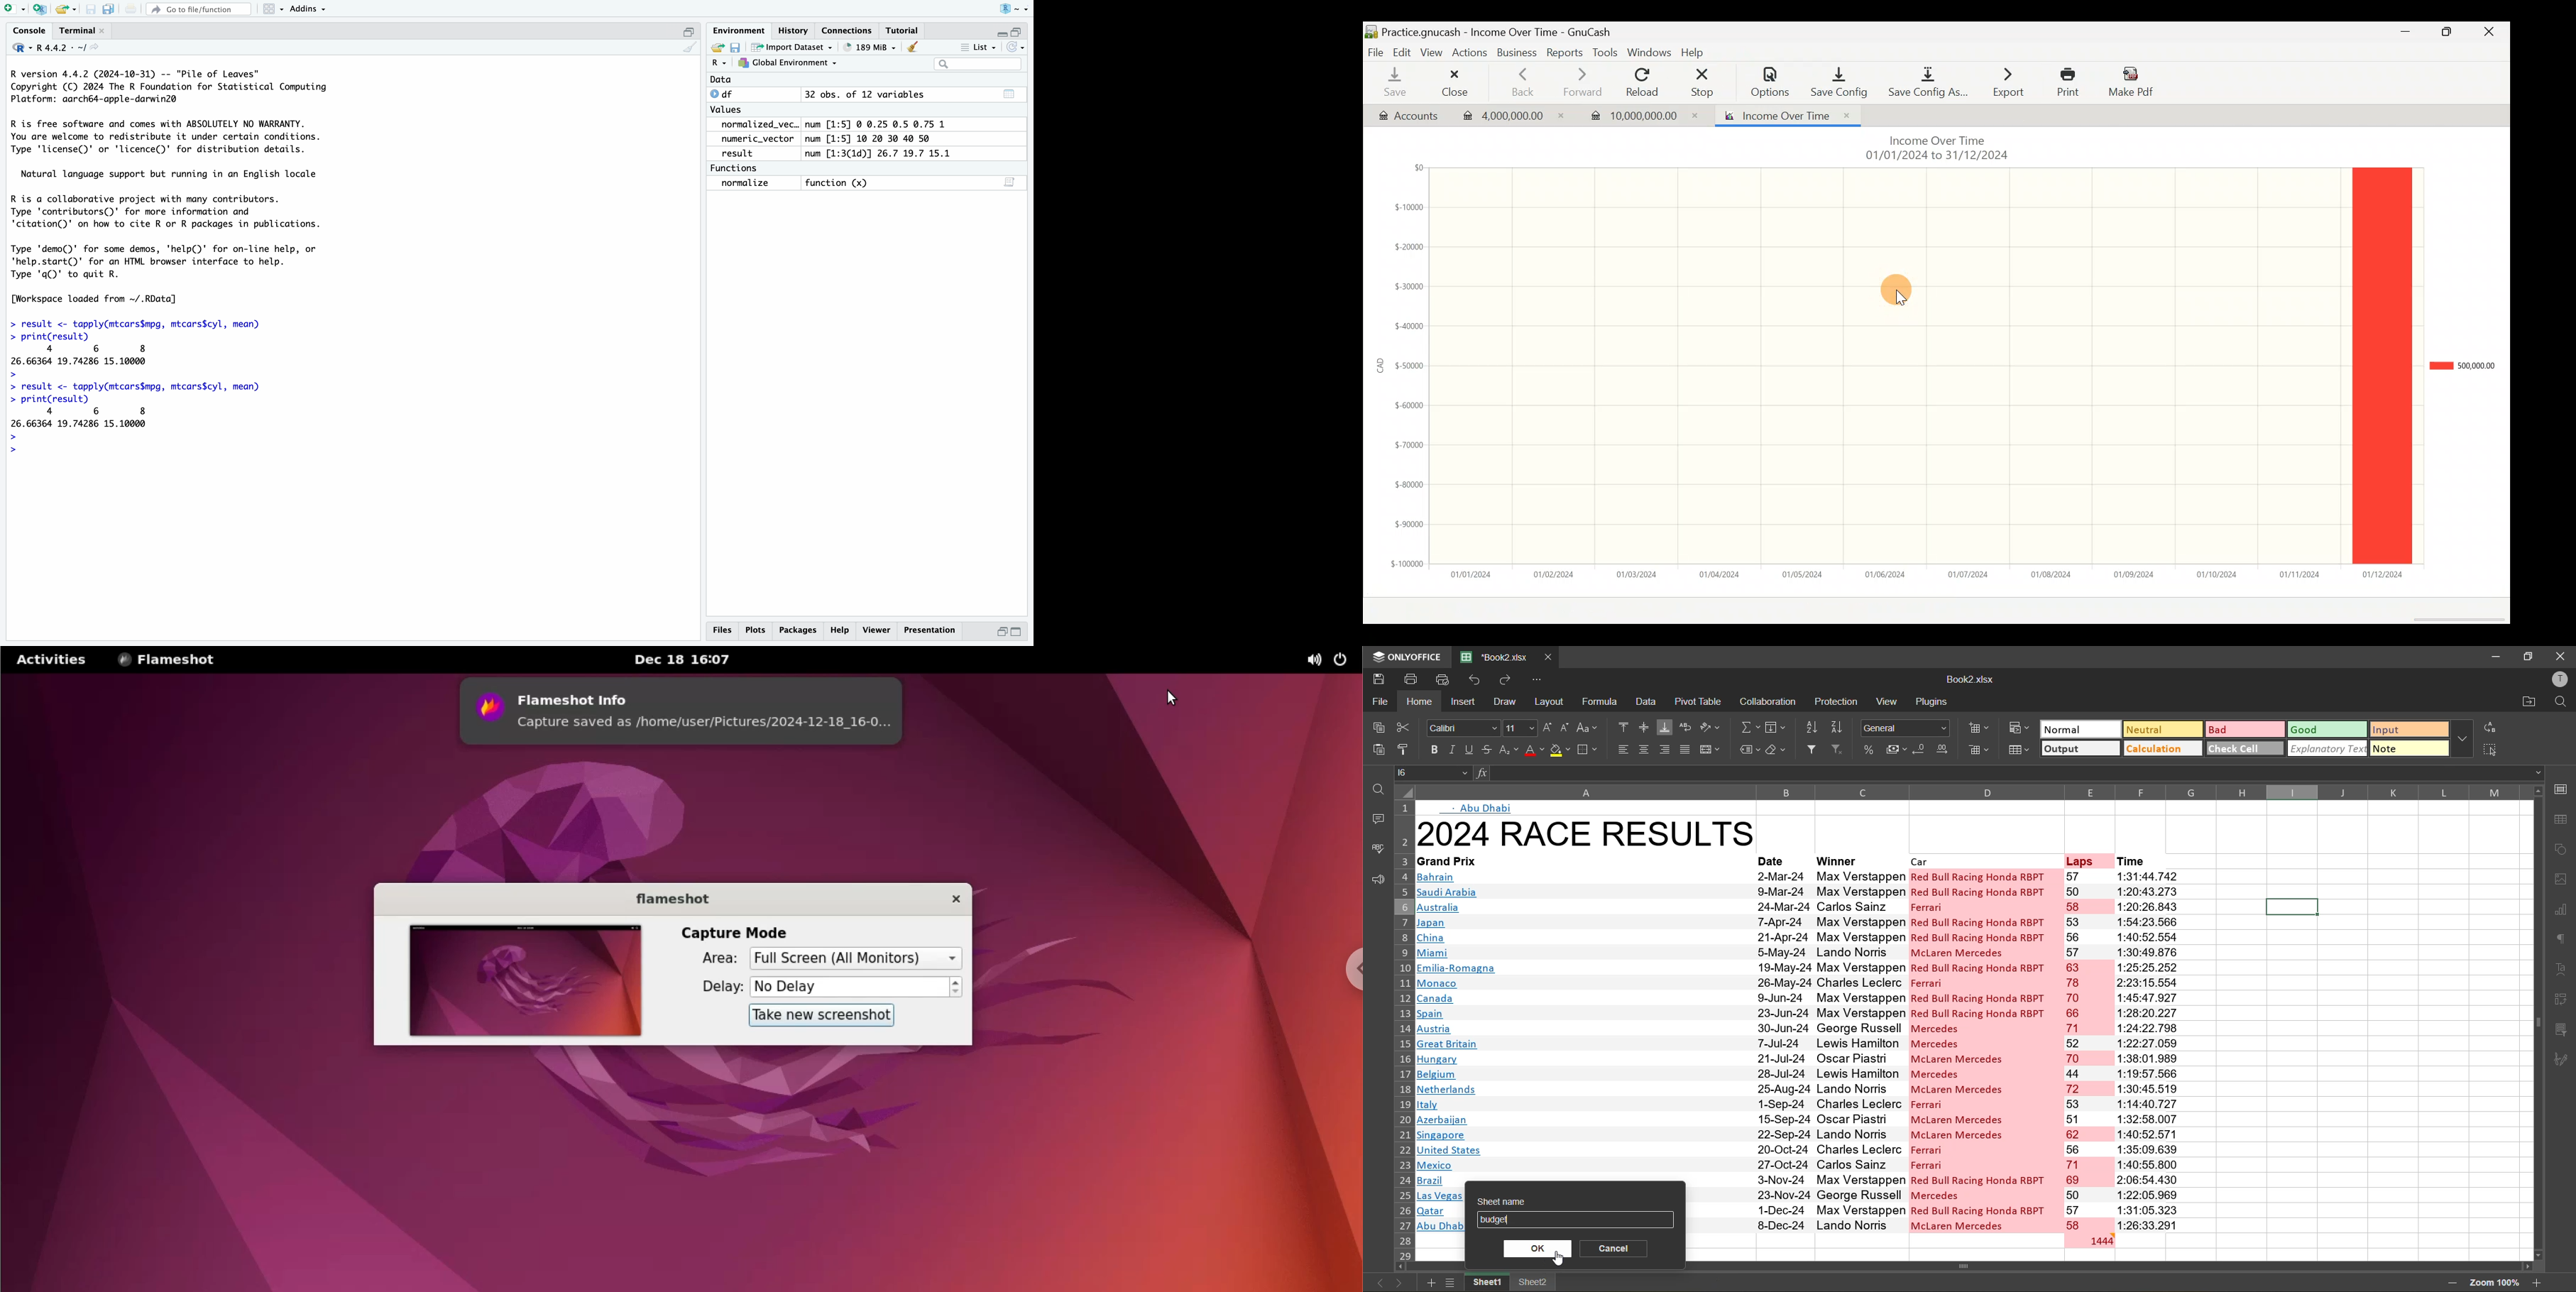 This screenshot has width=2576, height=1316. Describe the element at coordinates (1410, 524) in the screenshot. I see `$-90000` at that location.